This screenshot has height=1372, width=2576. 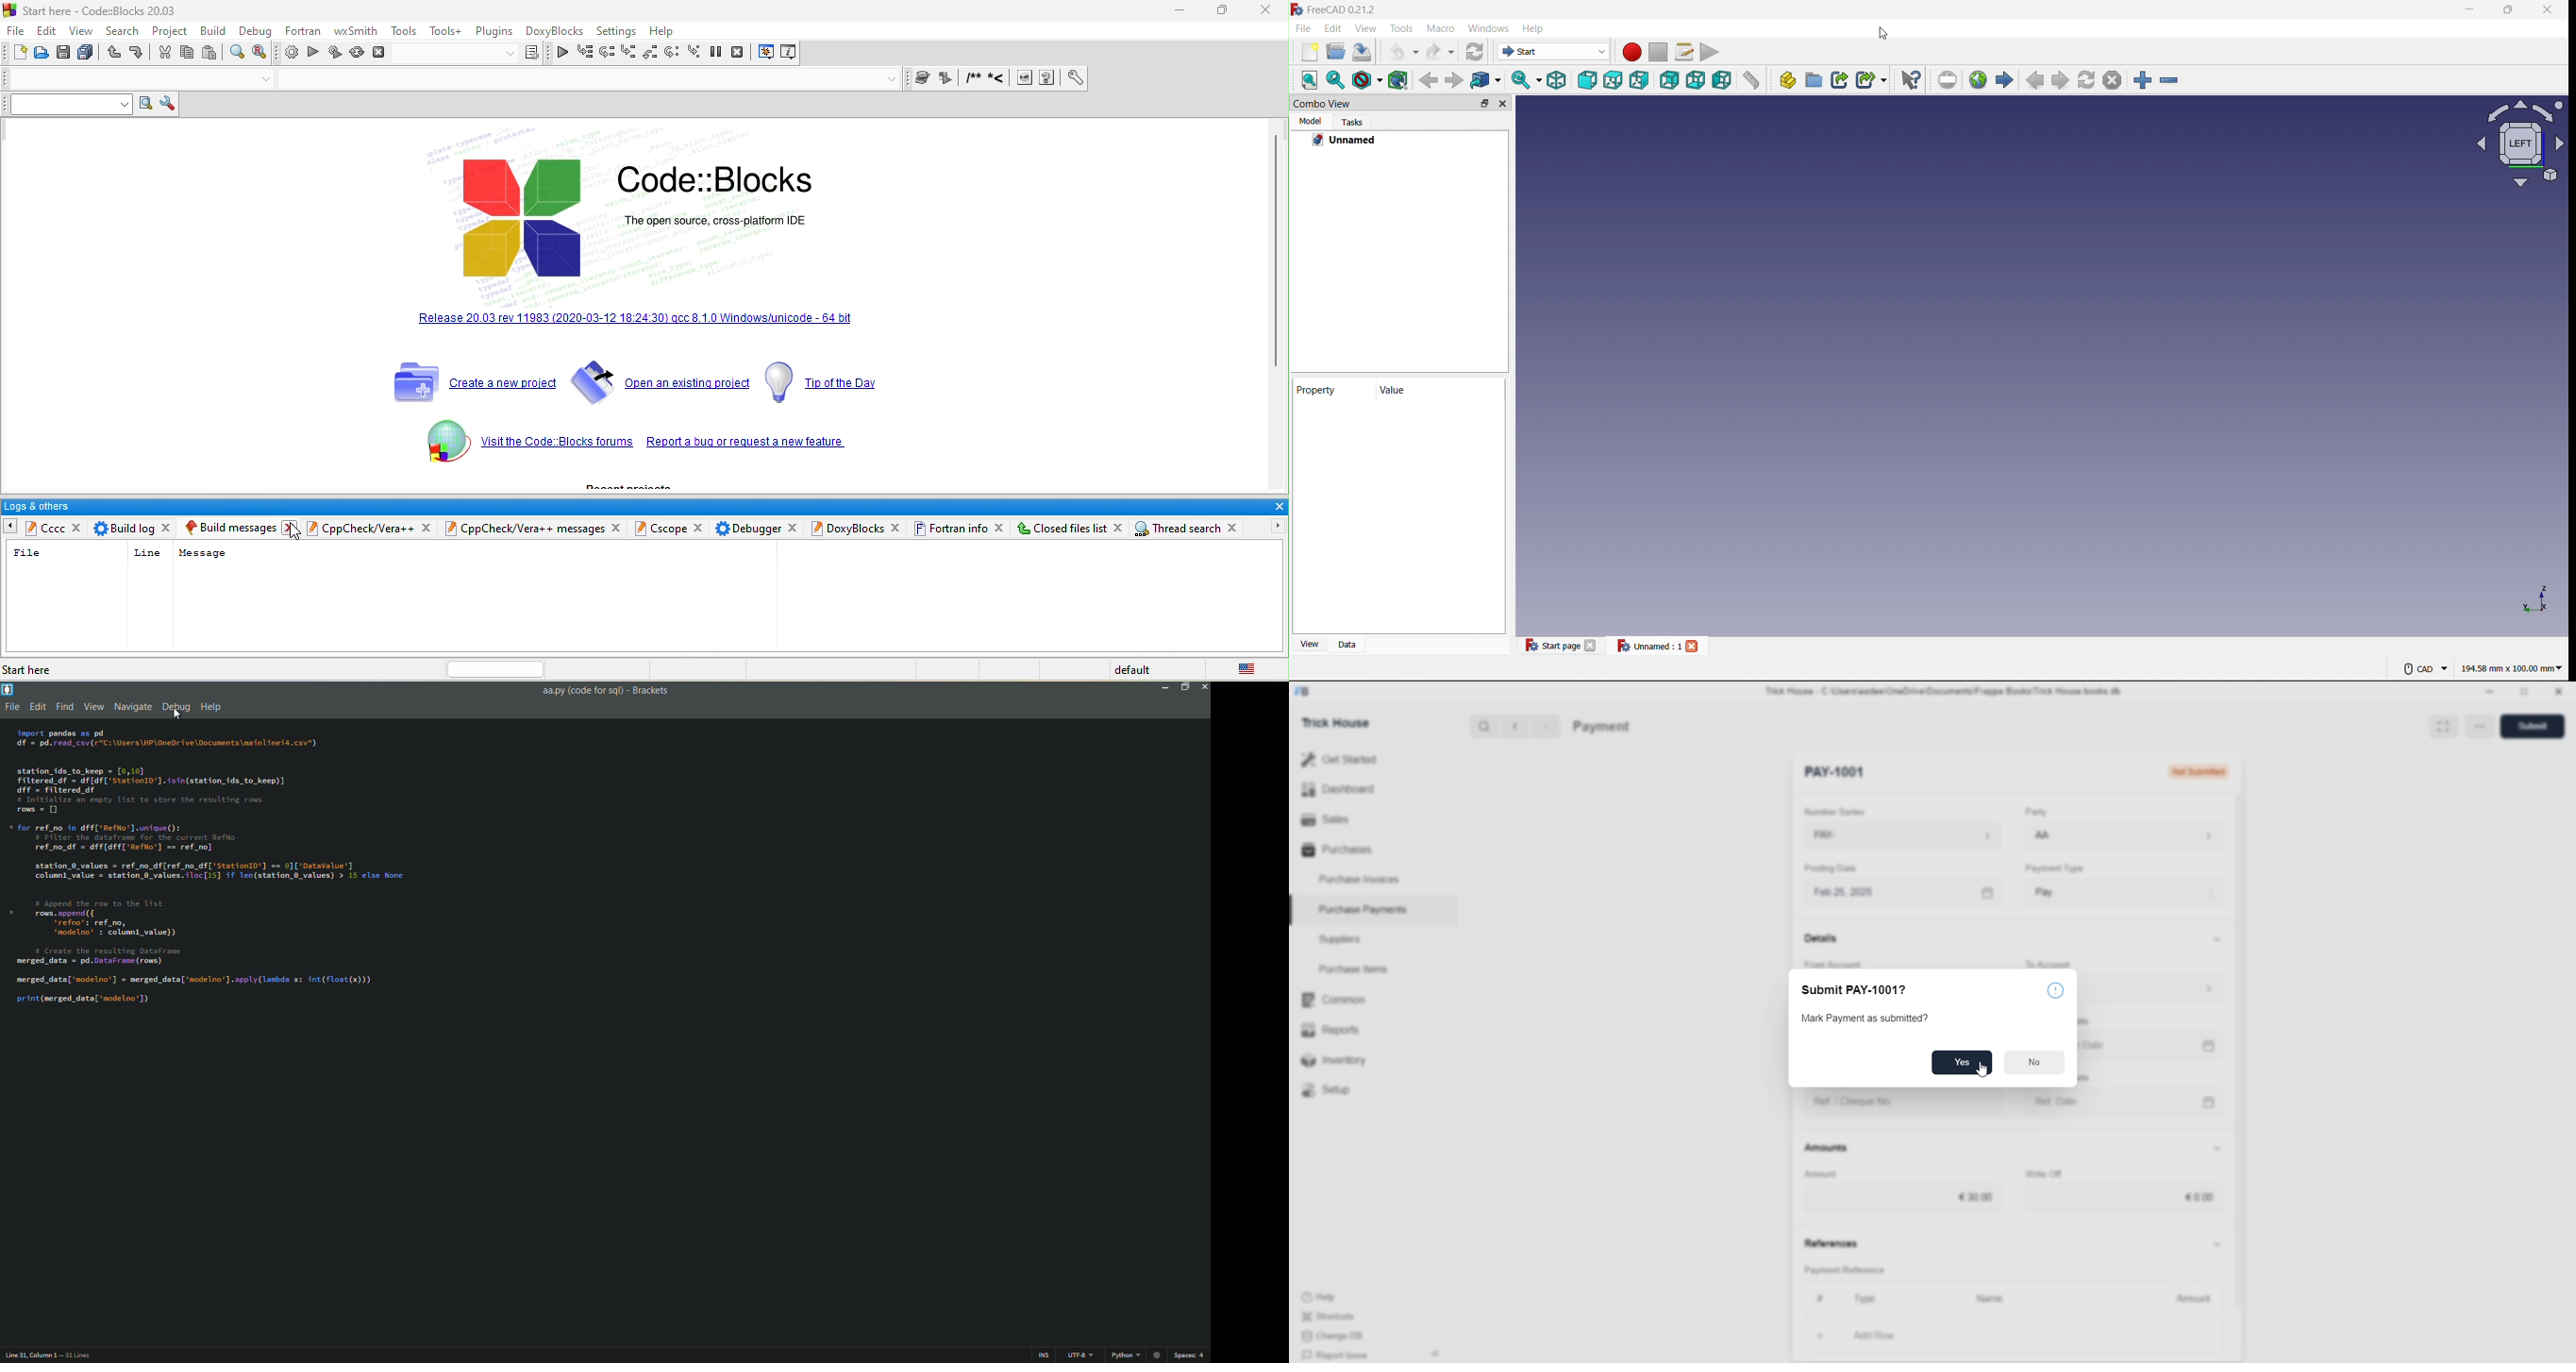 What do you see at coordinates (2534, 725) in the screenshot?
I see `Submit` at bounding box center [2534, 725].